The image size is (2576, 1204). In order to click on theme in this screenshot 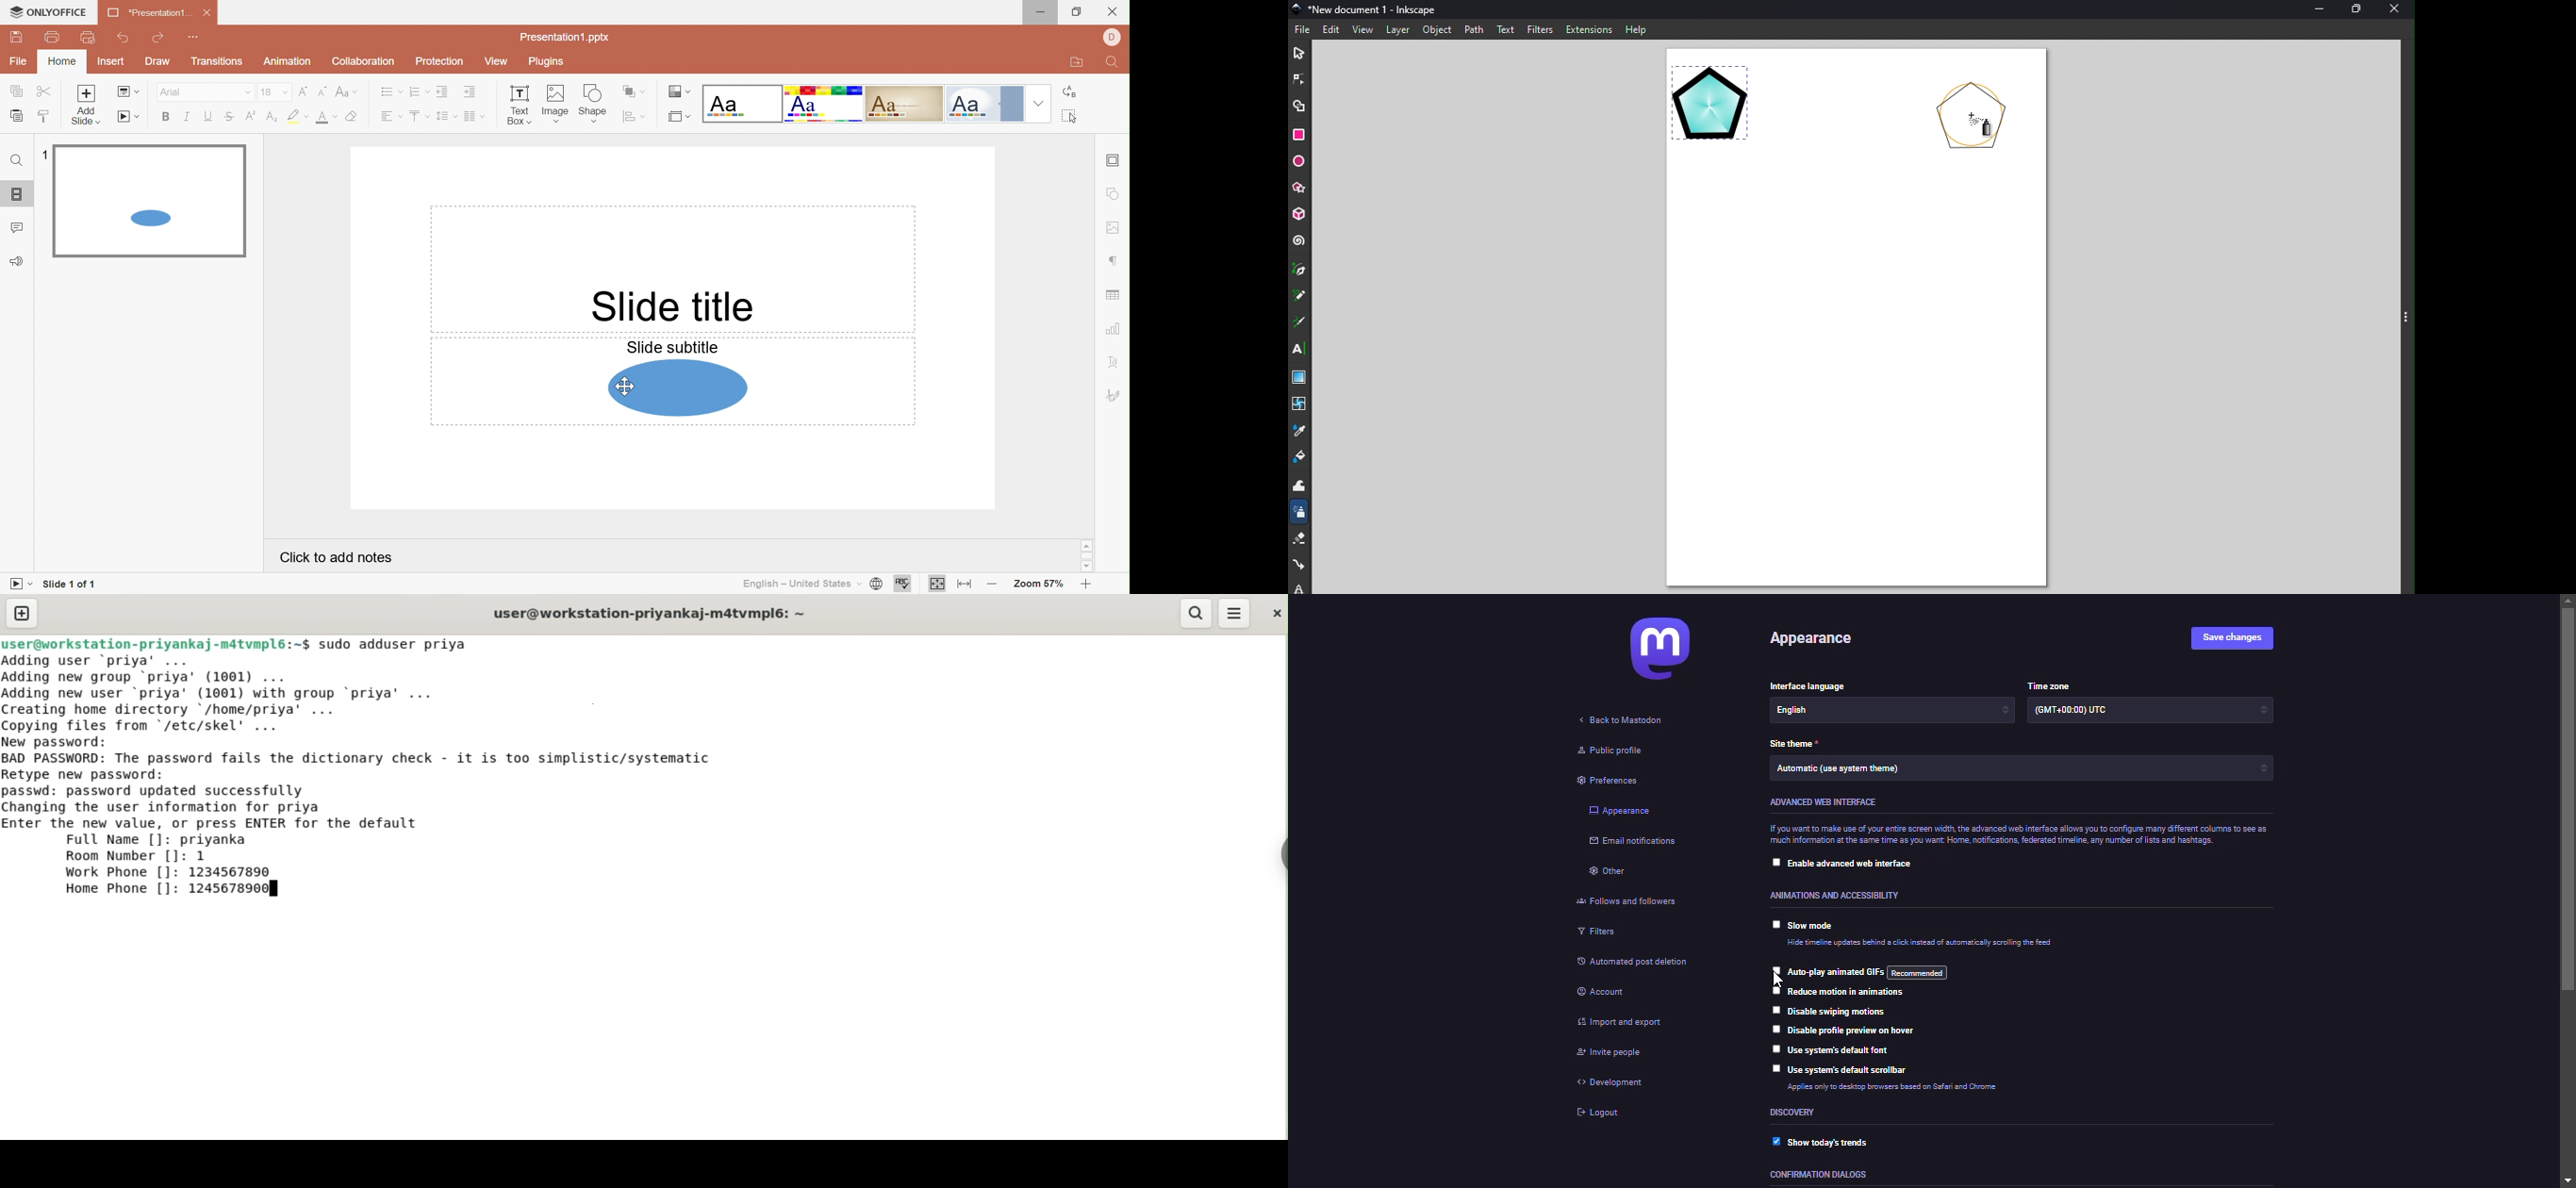, I will do `click(1792, 744)`.